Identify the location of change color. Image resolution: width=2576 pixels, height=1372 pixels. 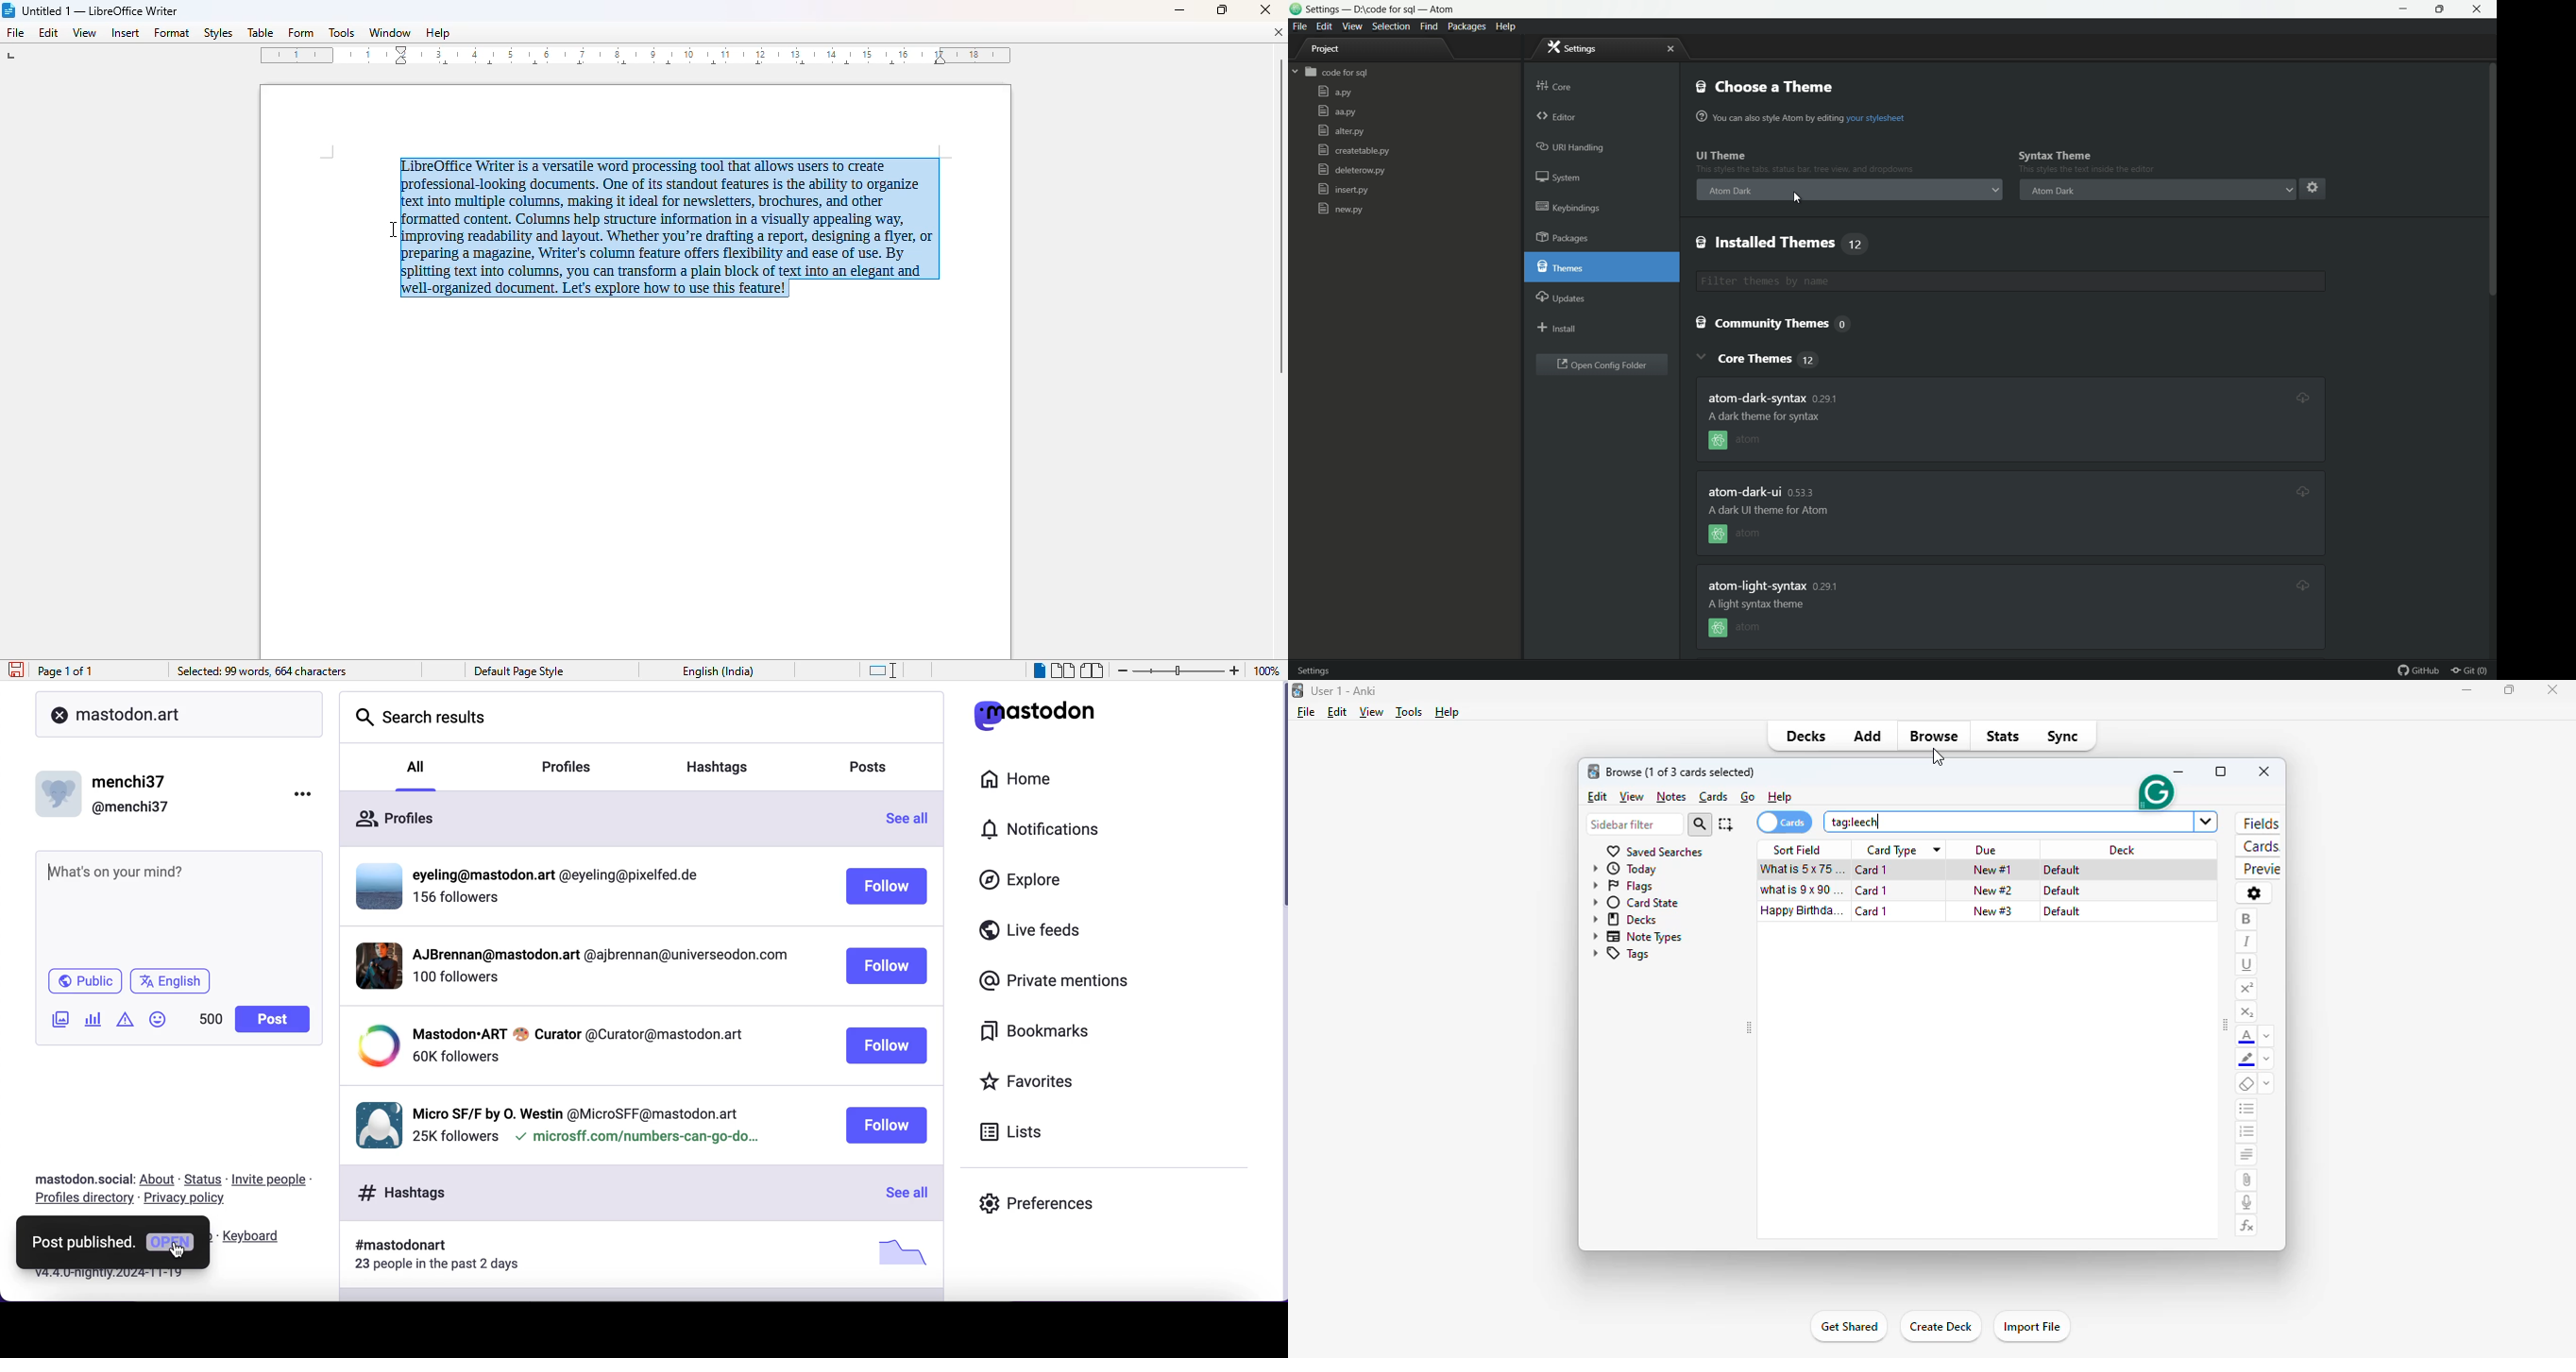
(2267, 1060).